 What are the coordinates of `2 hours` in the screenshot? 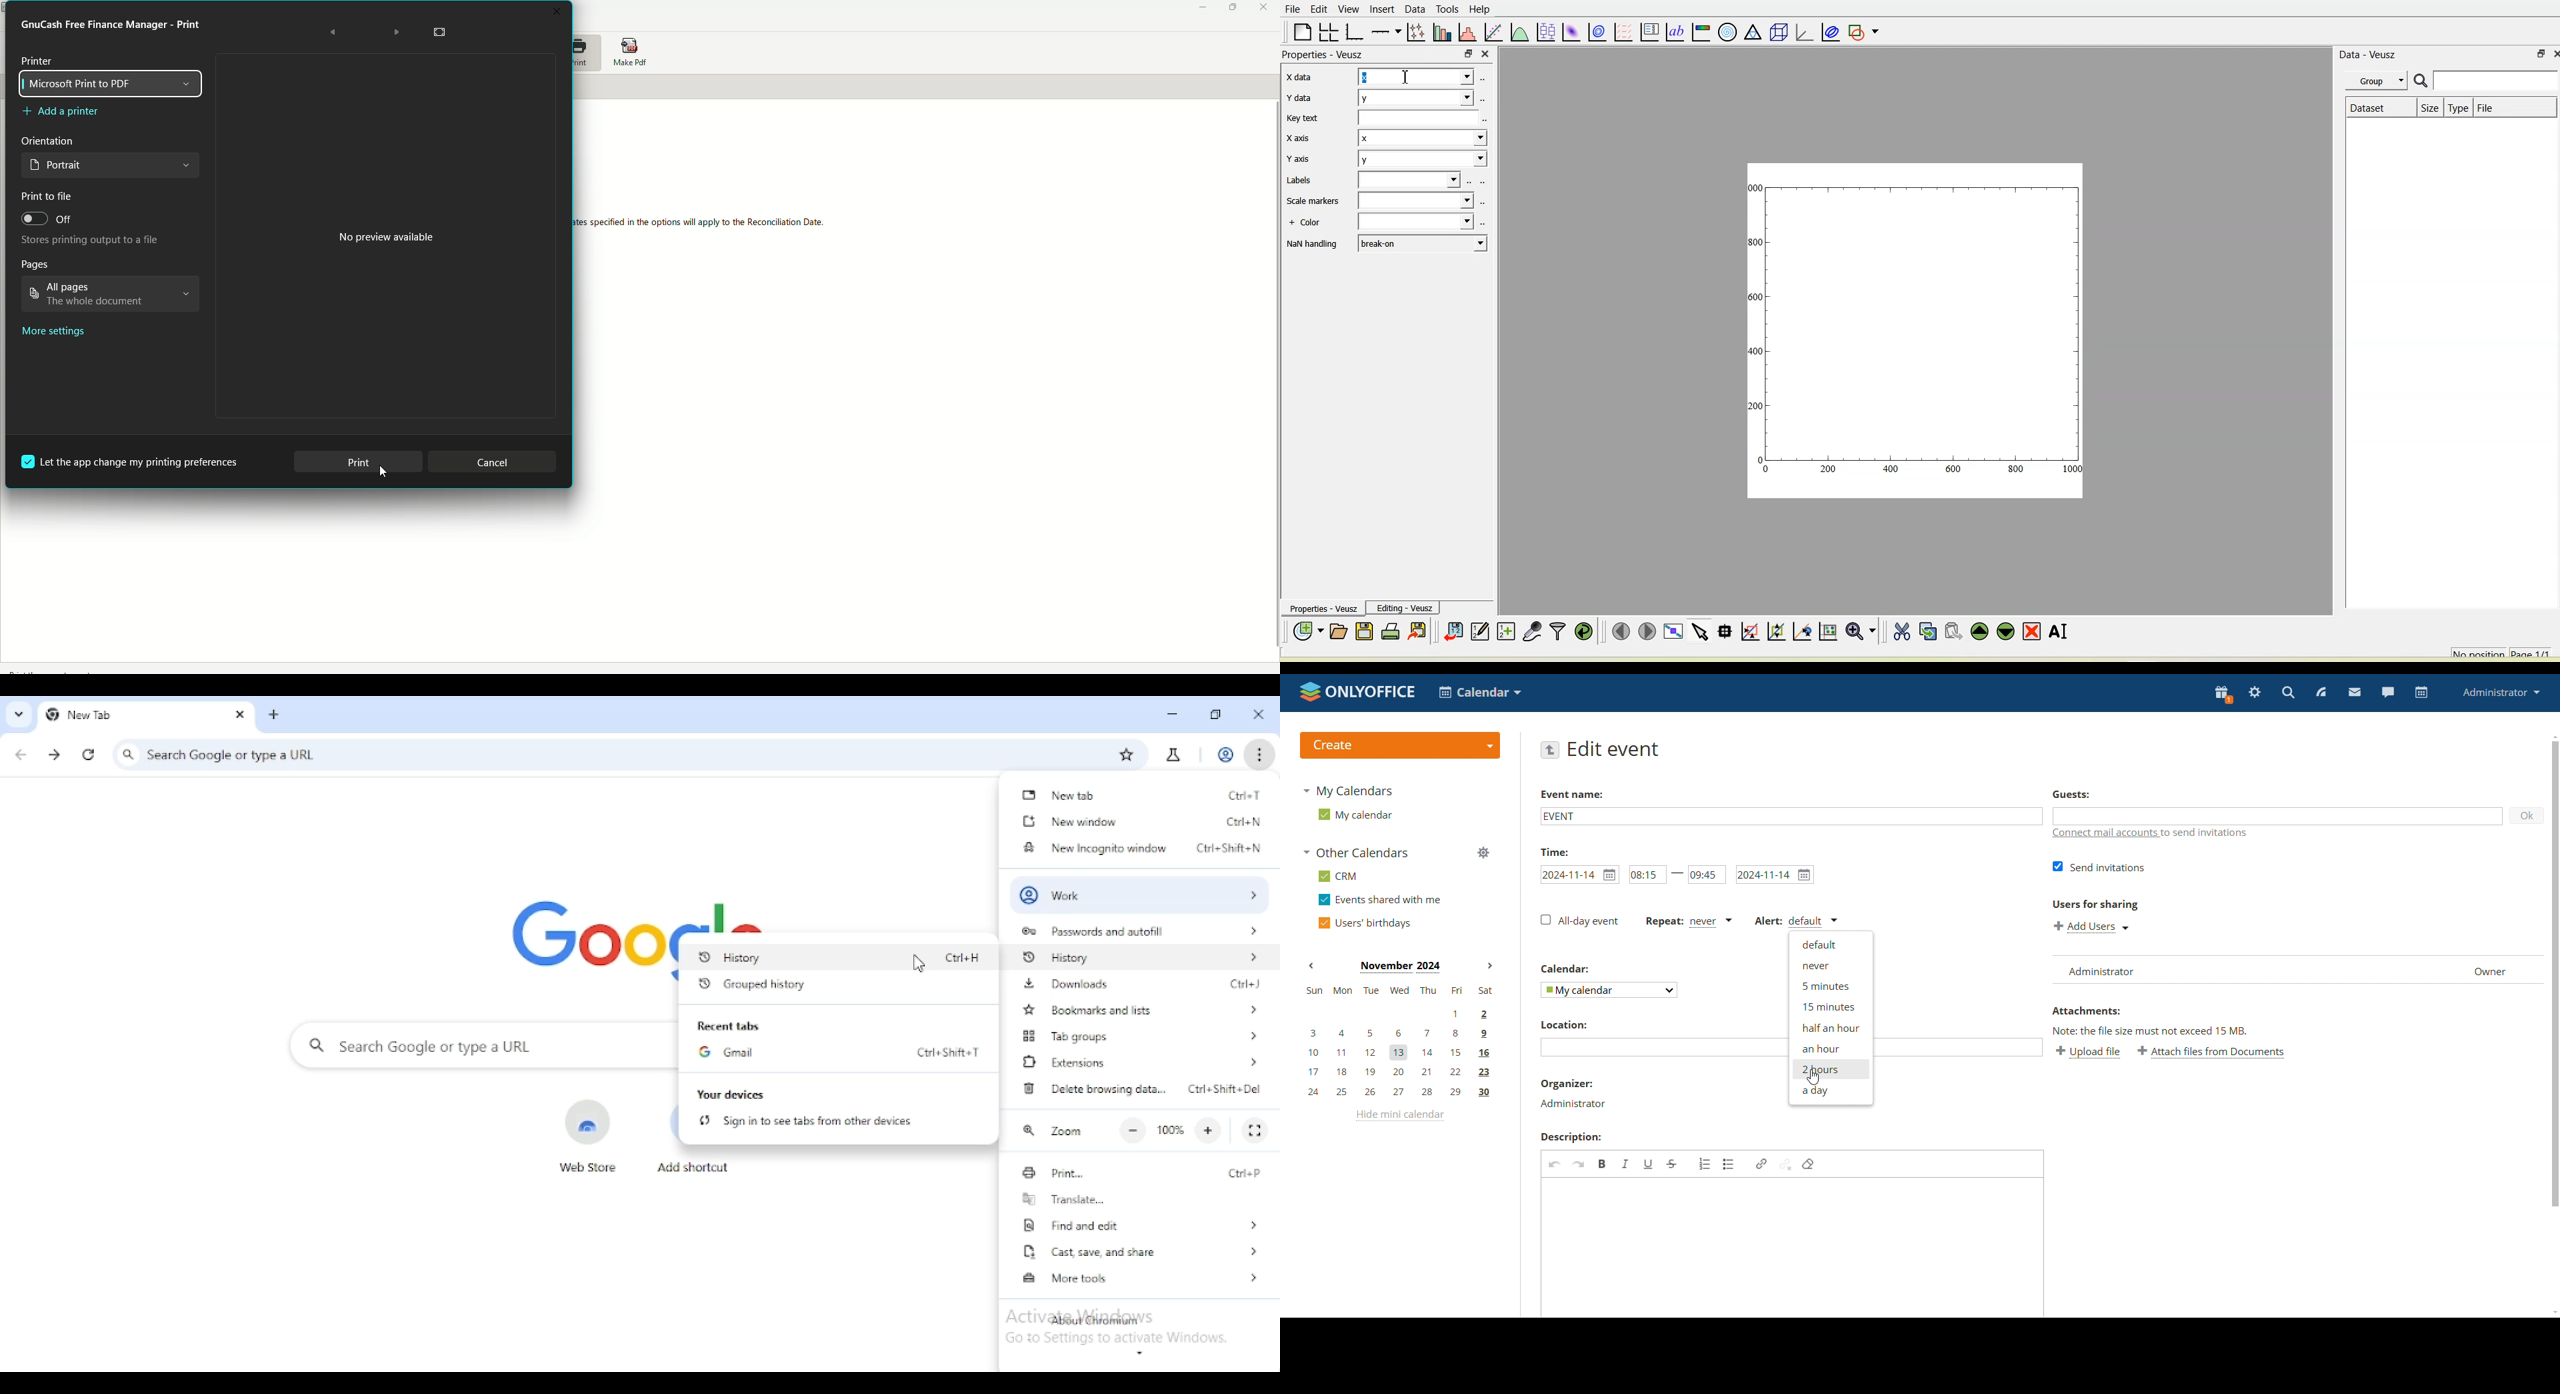 It's located at (1831, 1069).